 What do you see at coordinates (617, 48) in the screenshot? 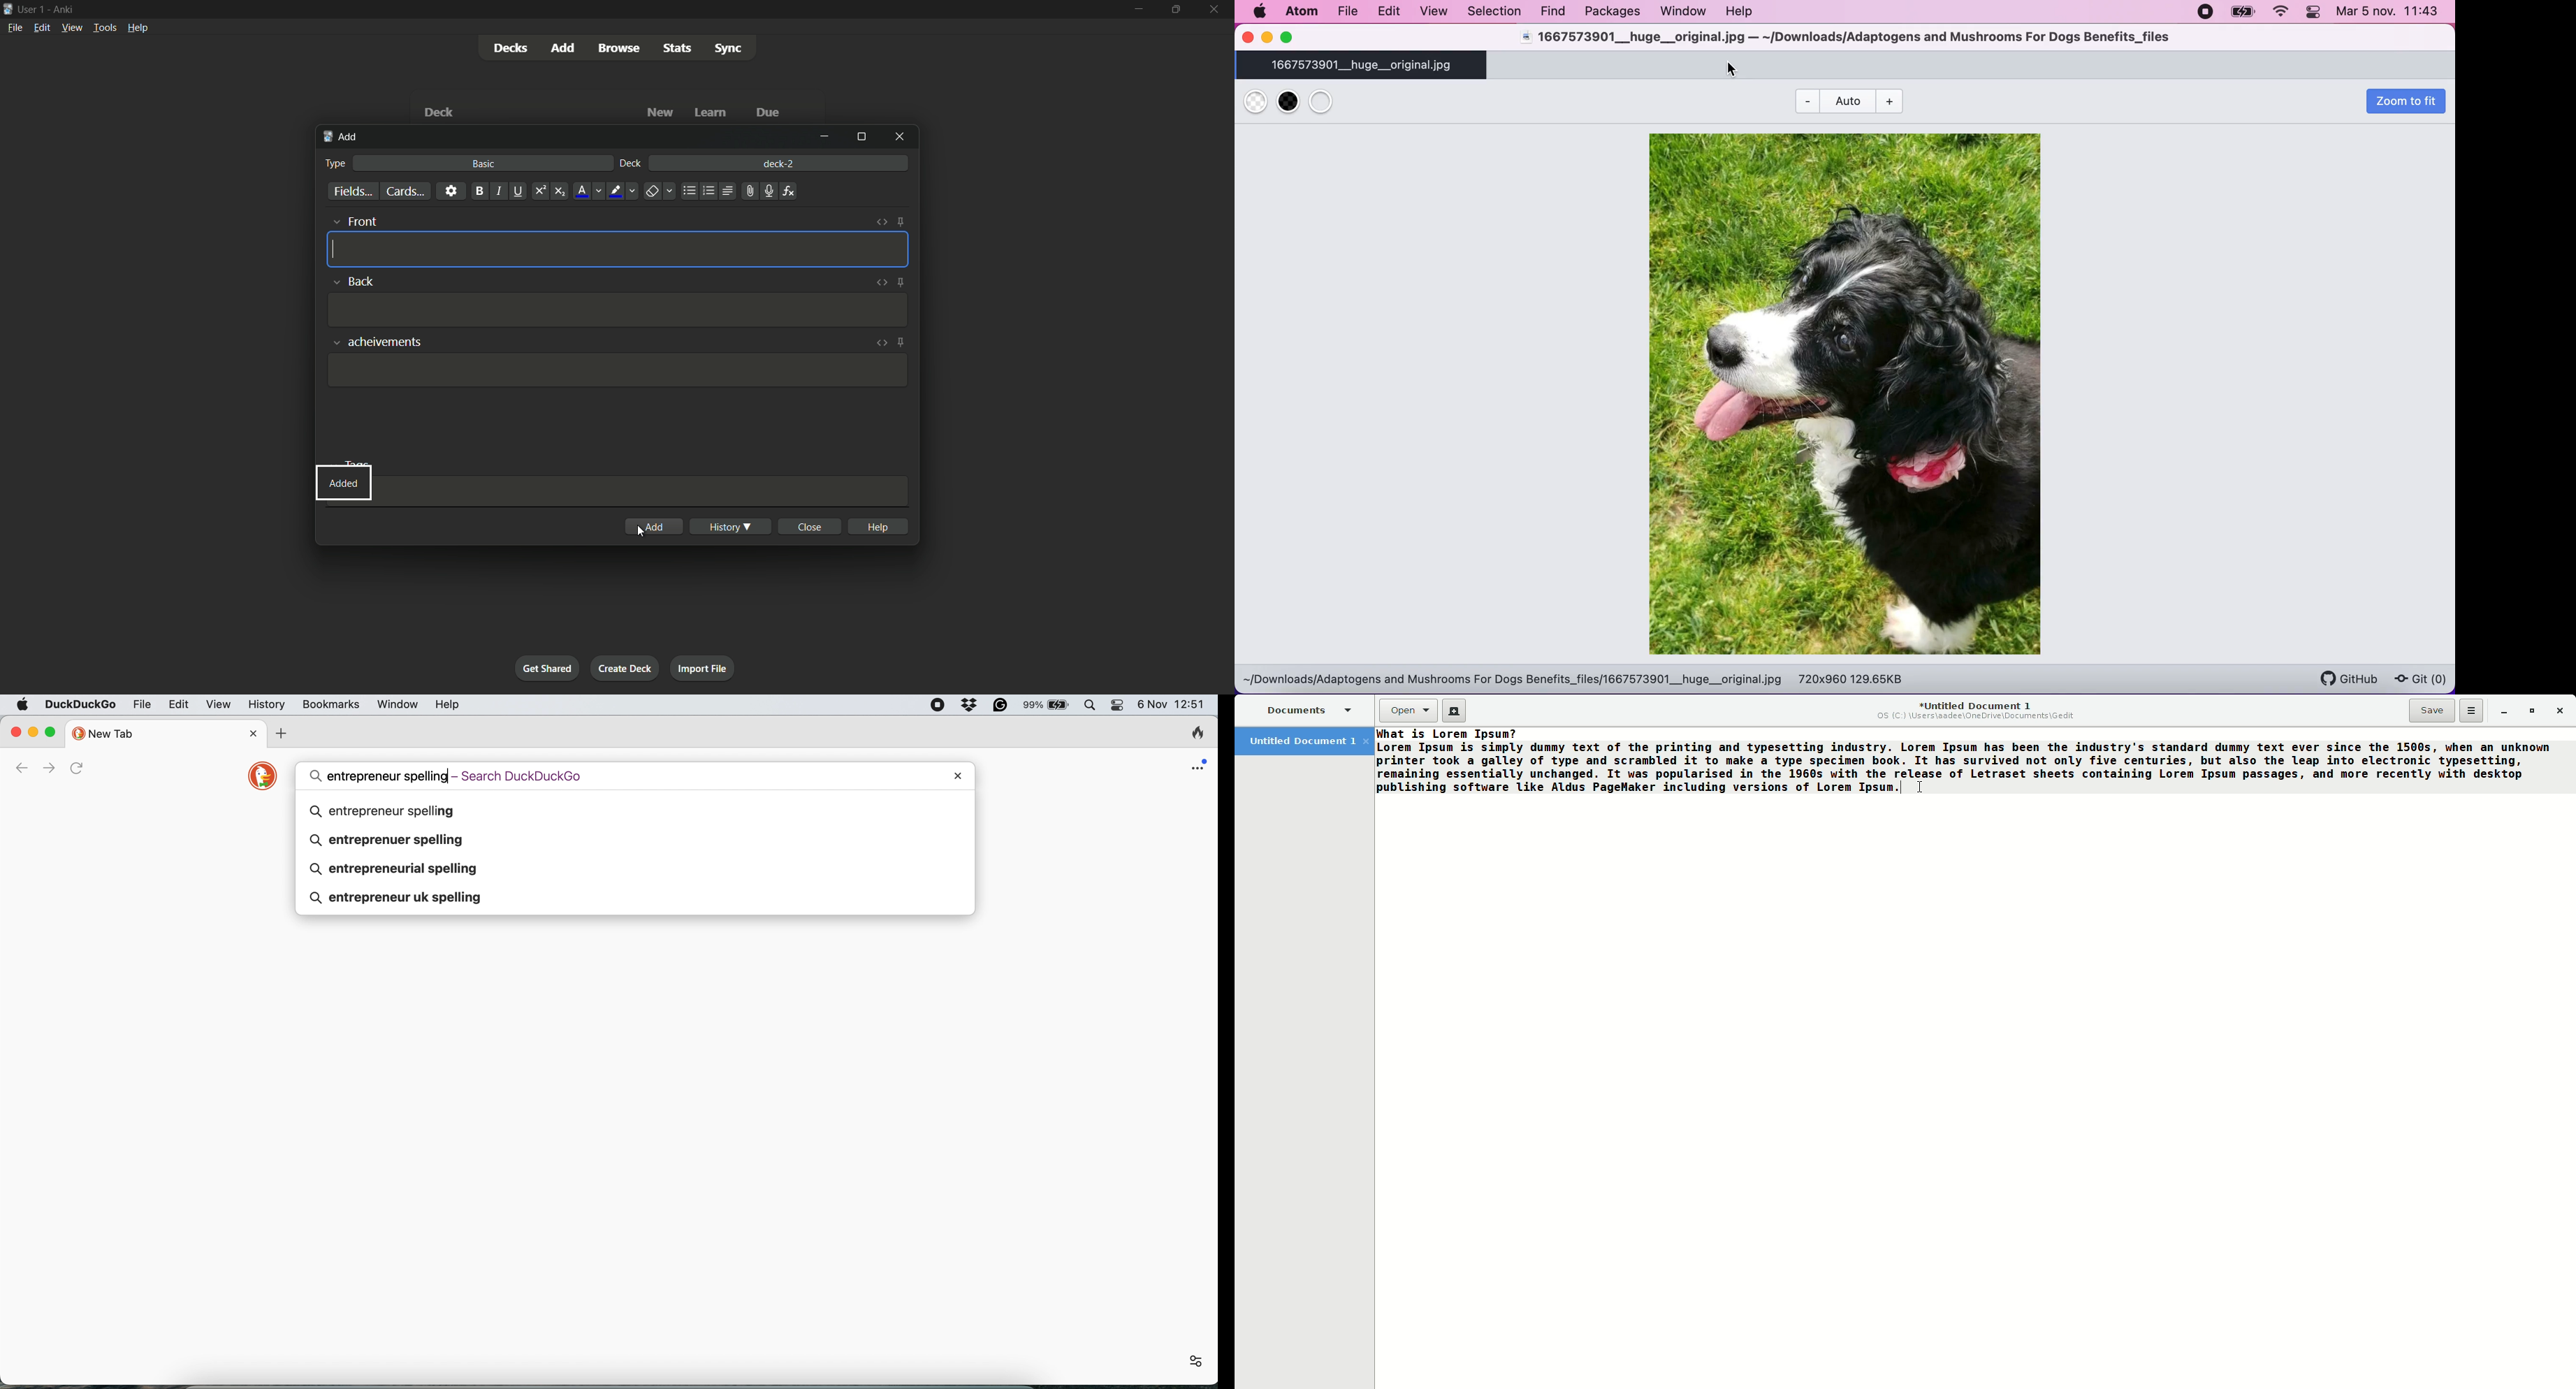
I see `browse` at bounding box center [617, 48].